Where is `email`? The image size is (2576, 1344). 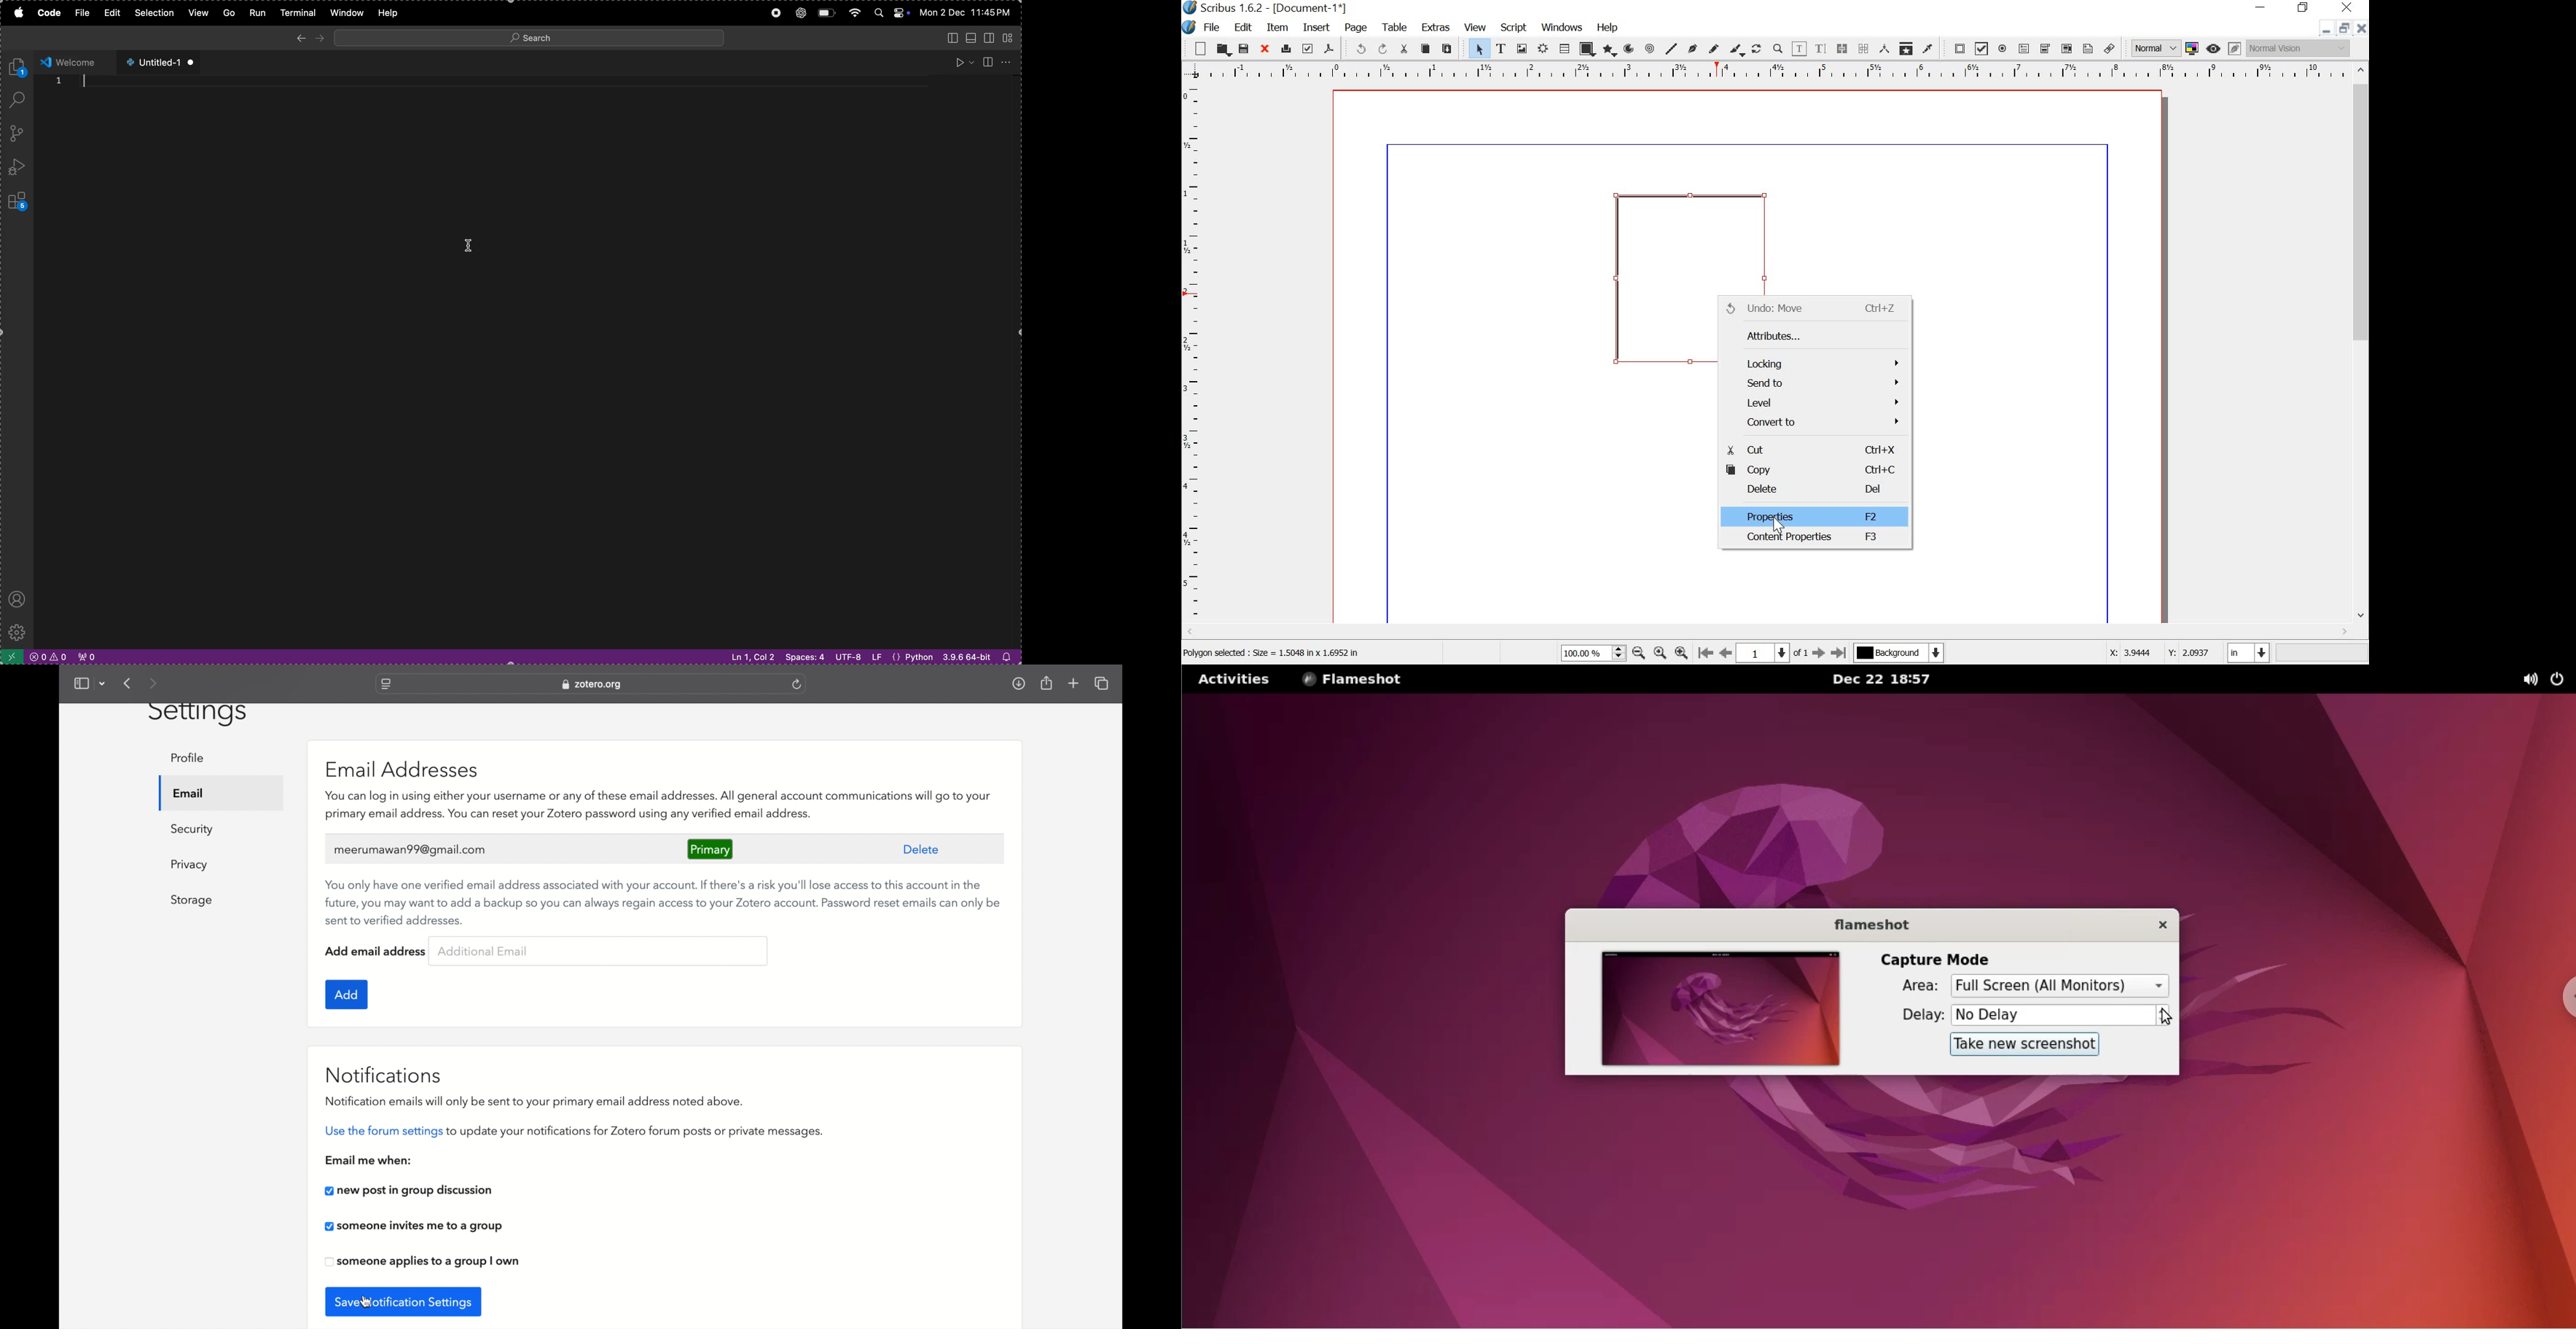
email is located at coordinates (188, 794).